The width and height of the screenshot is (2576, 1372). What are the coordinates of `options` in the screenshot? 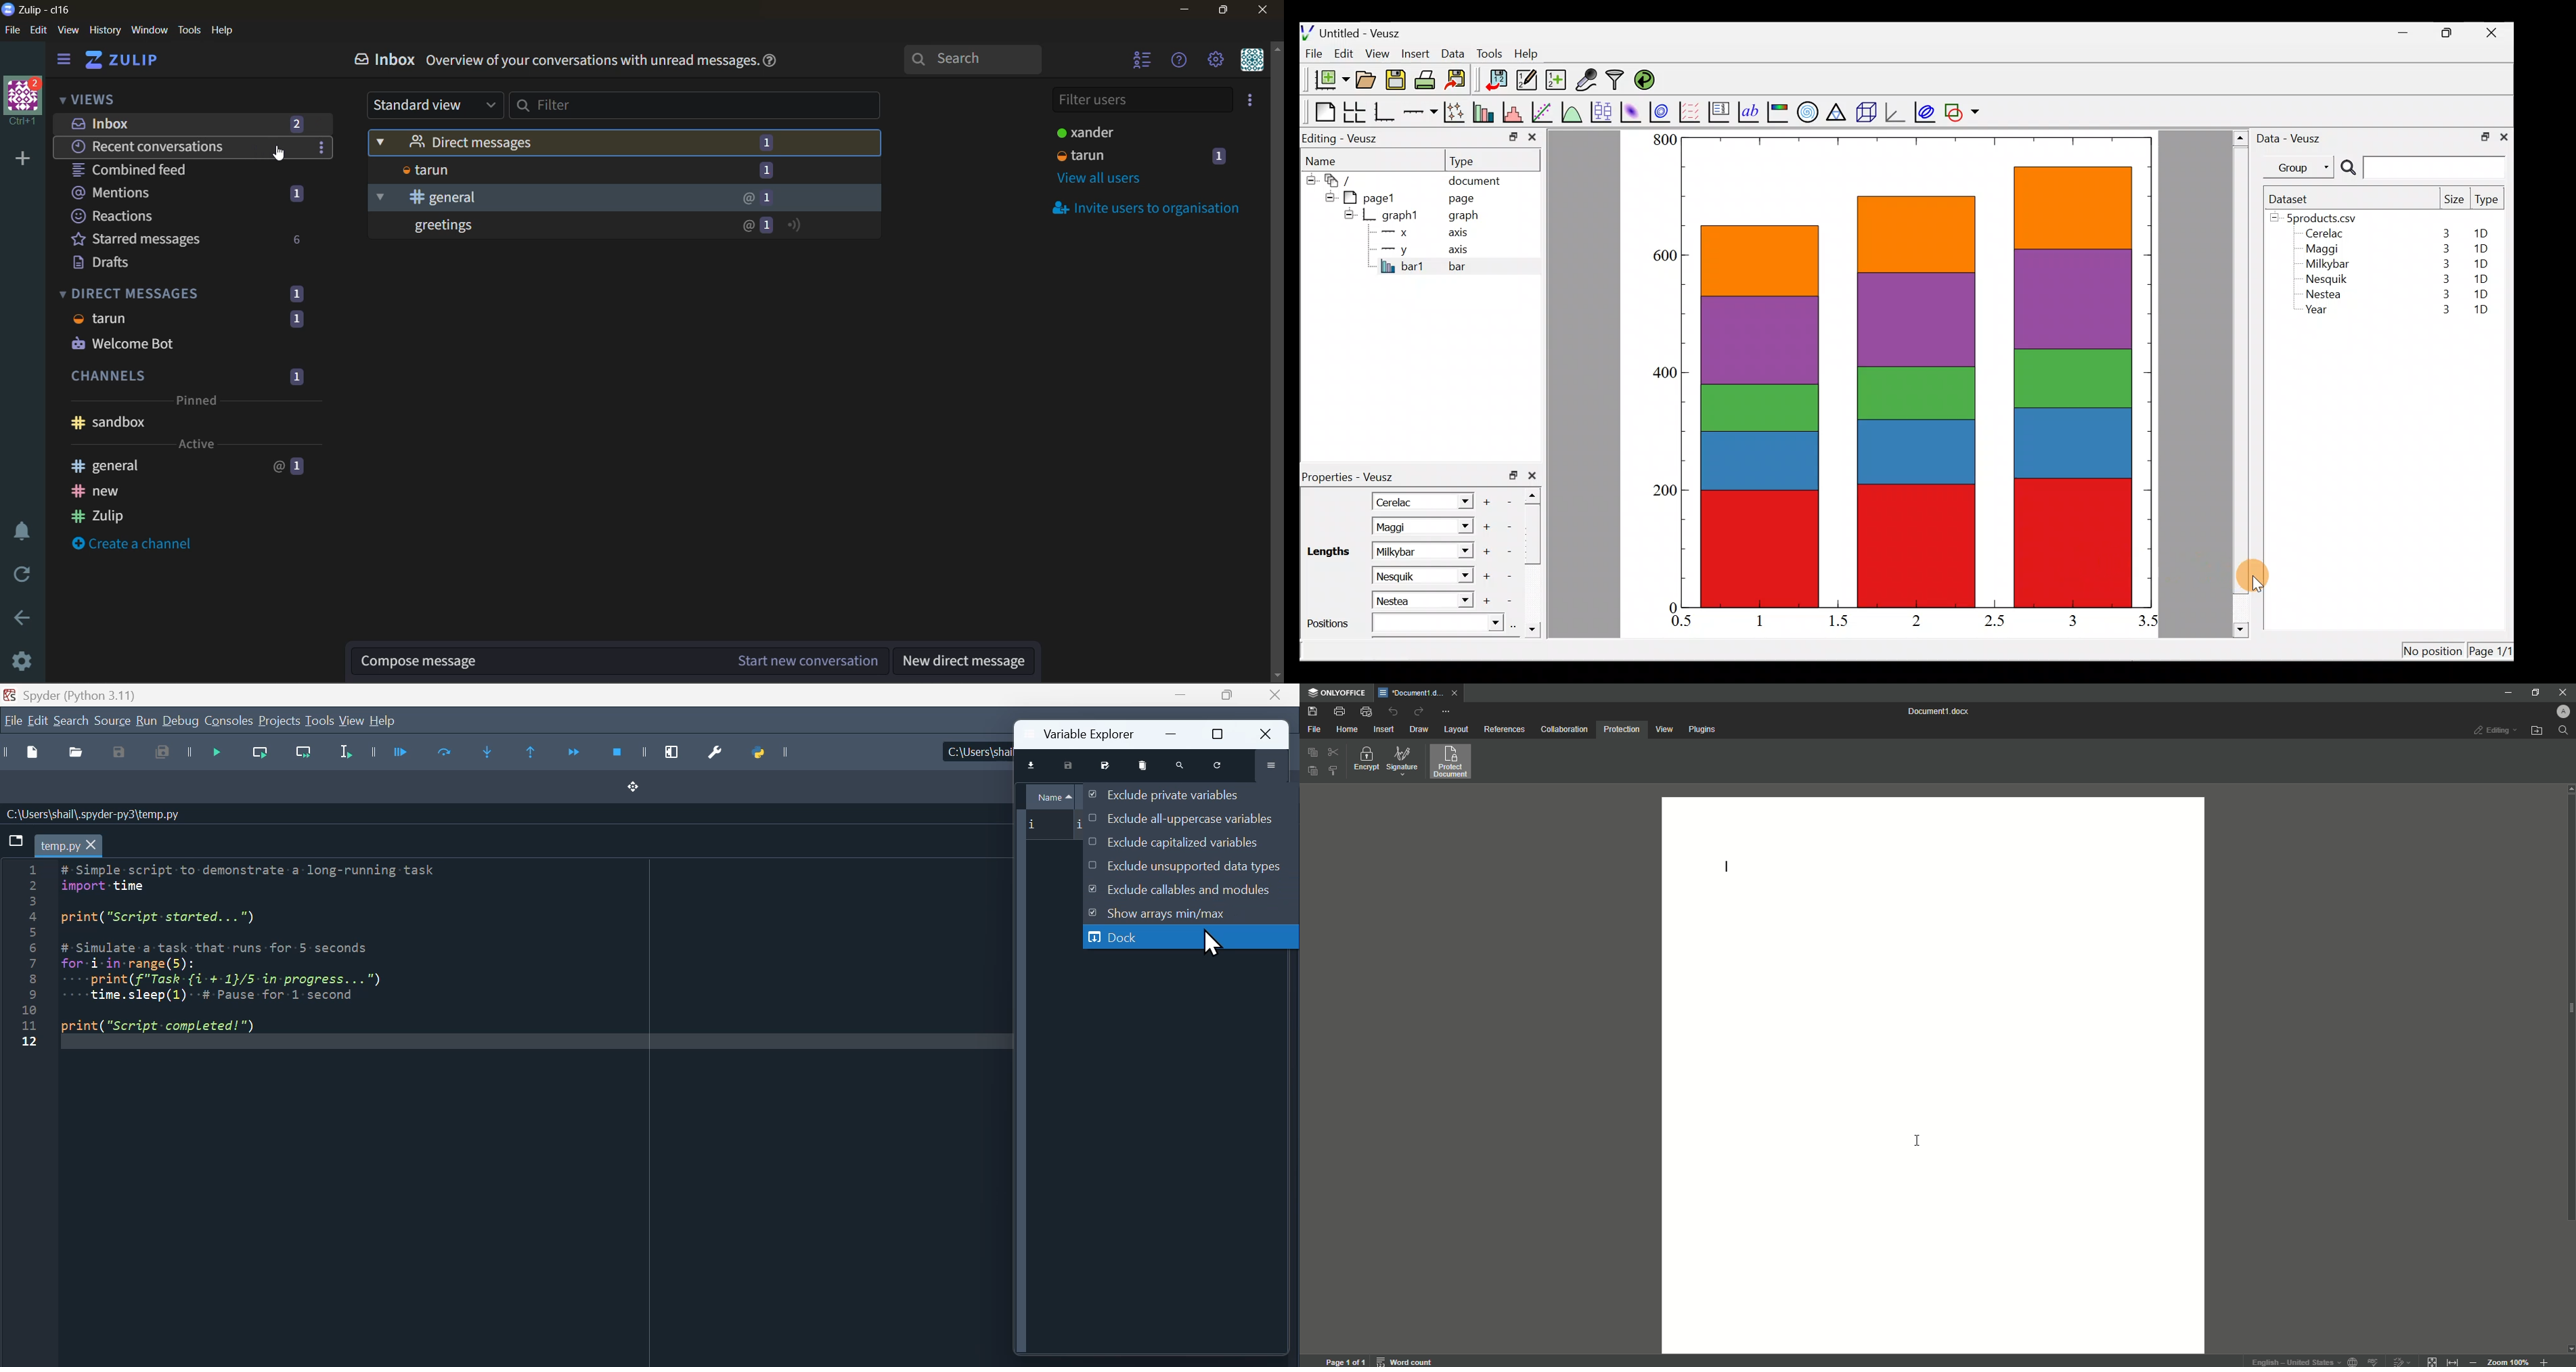 It's located at (1273, 765).